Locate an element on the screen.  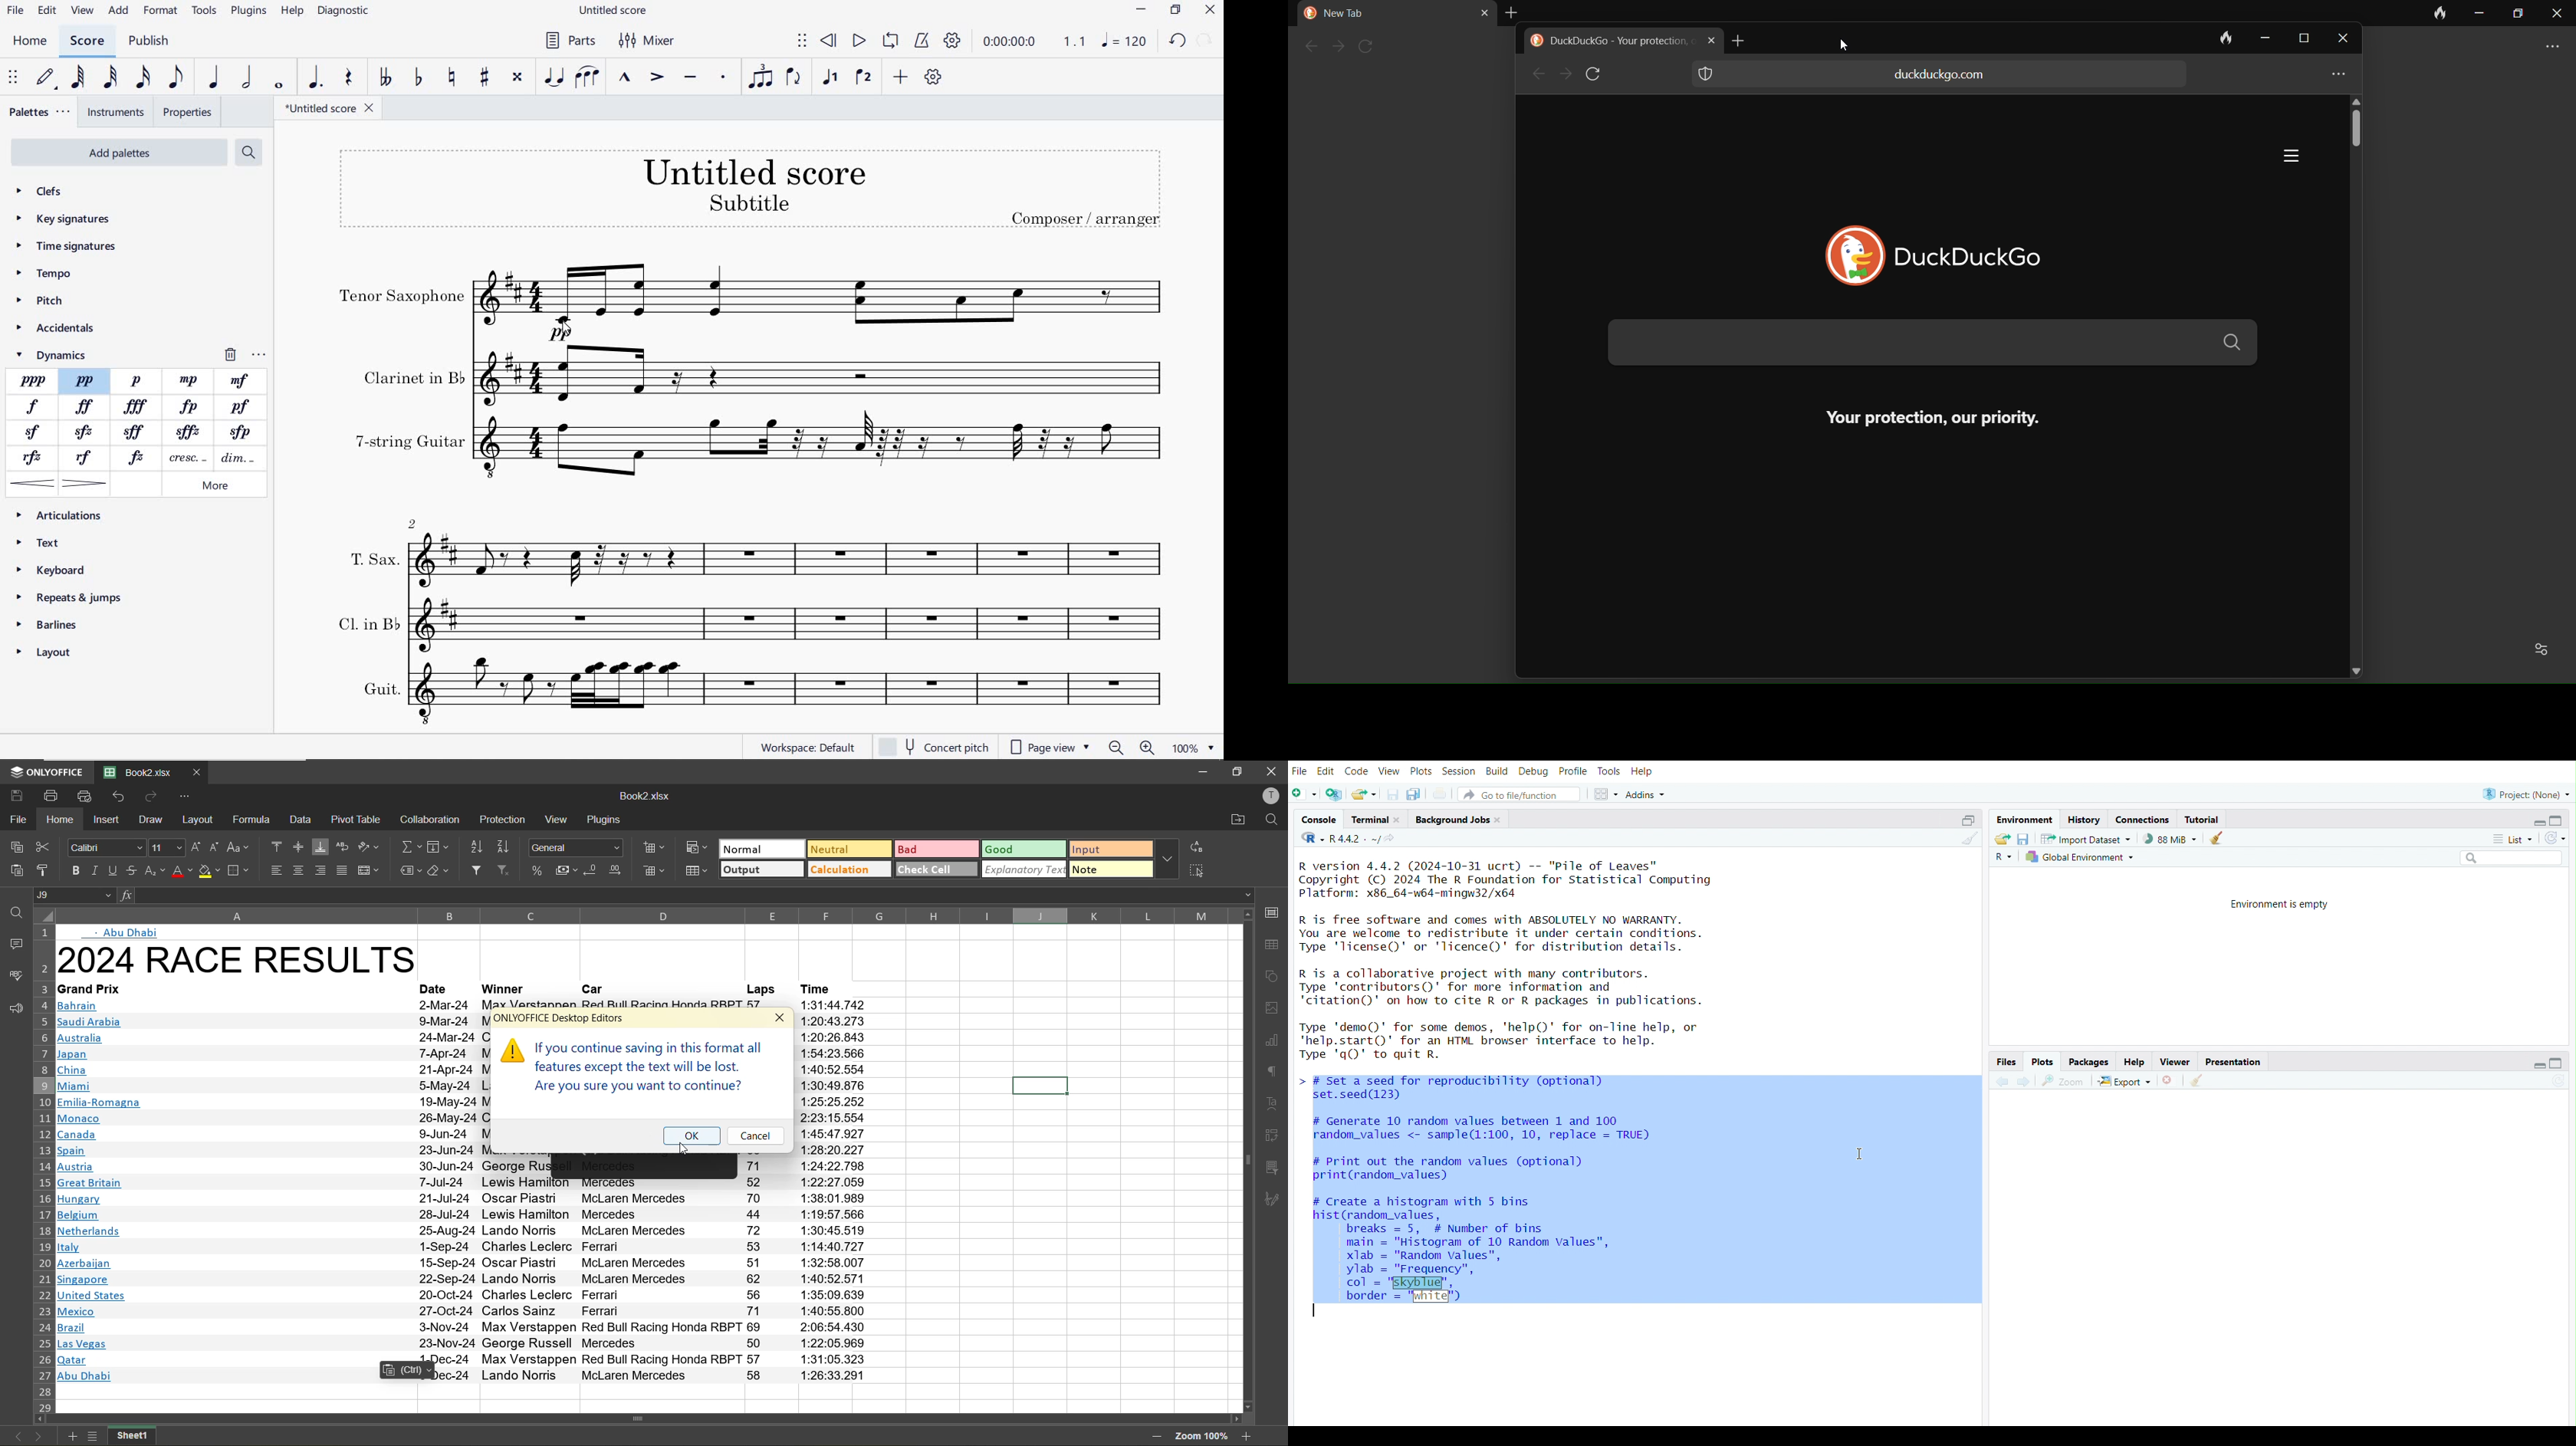
score is located at coordinates (87, 42).